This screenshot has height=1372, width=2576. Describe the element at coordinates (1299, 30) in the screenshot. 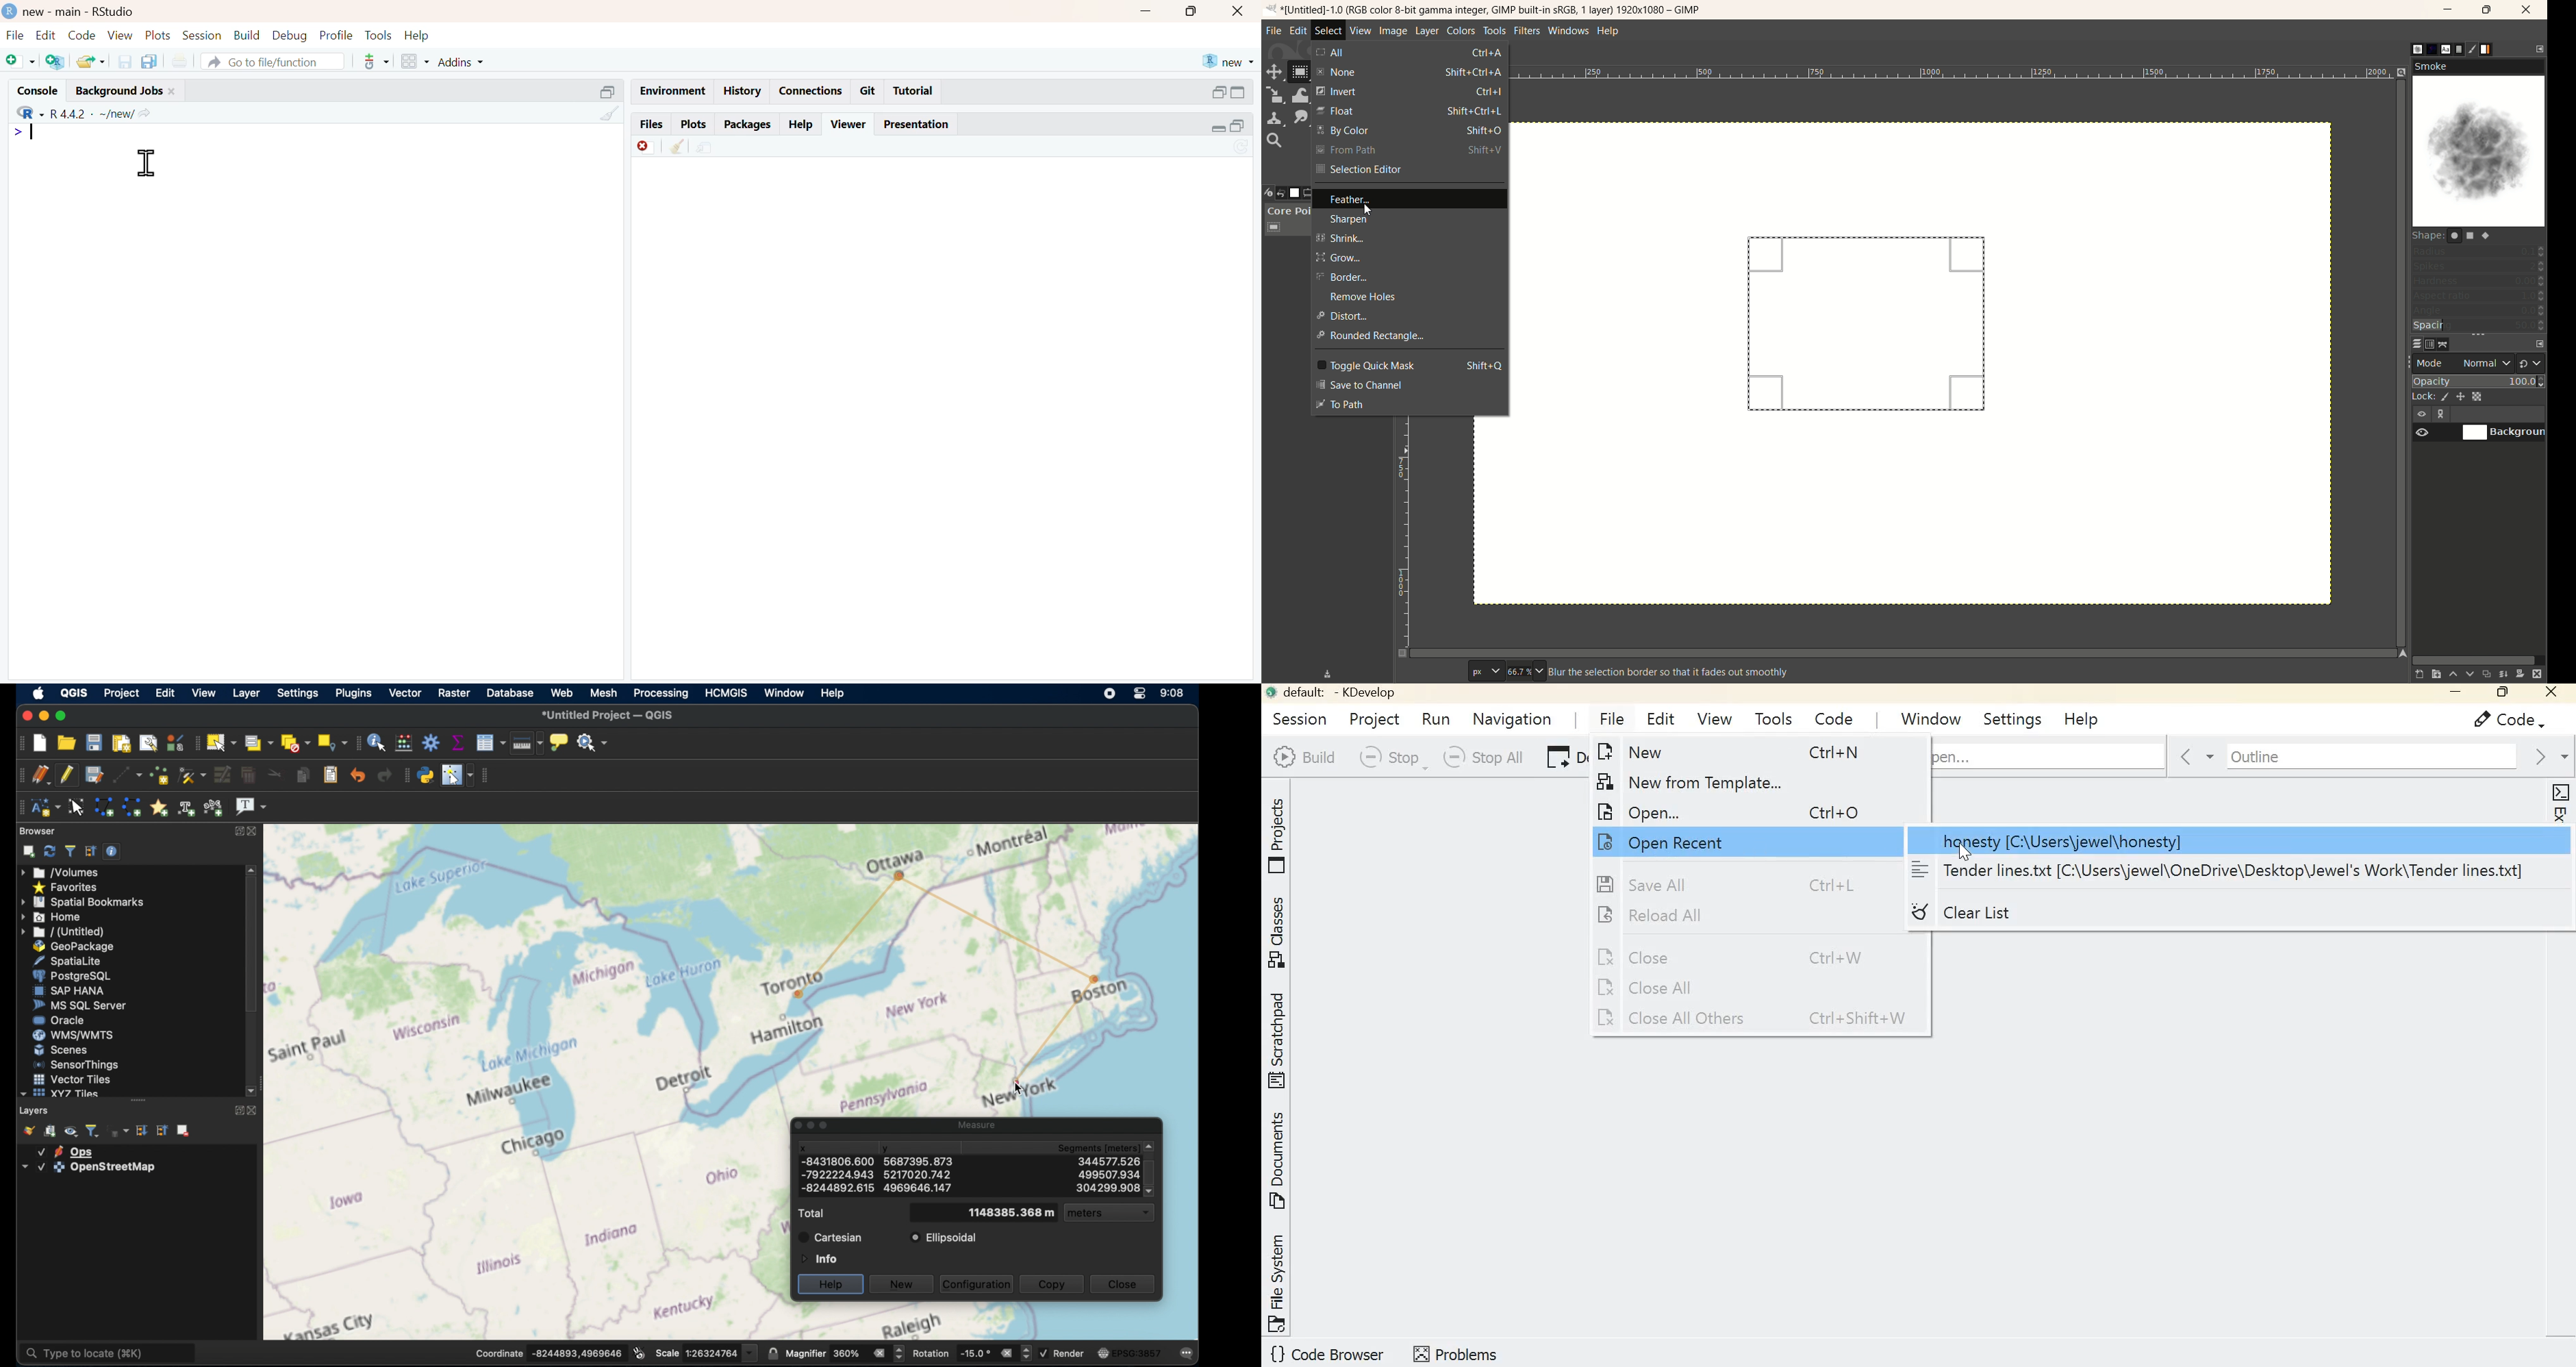

I see `edit` at that location.